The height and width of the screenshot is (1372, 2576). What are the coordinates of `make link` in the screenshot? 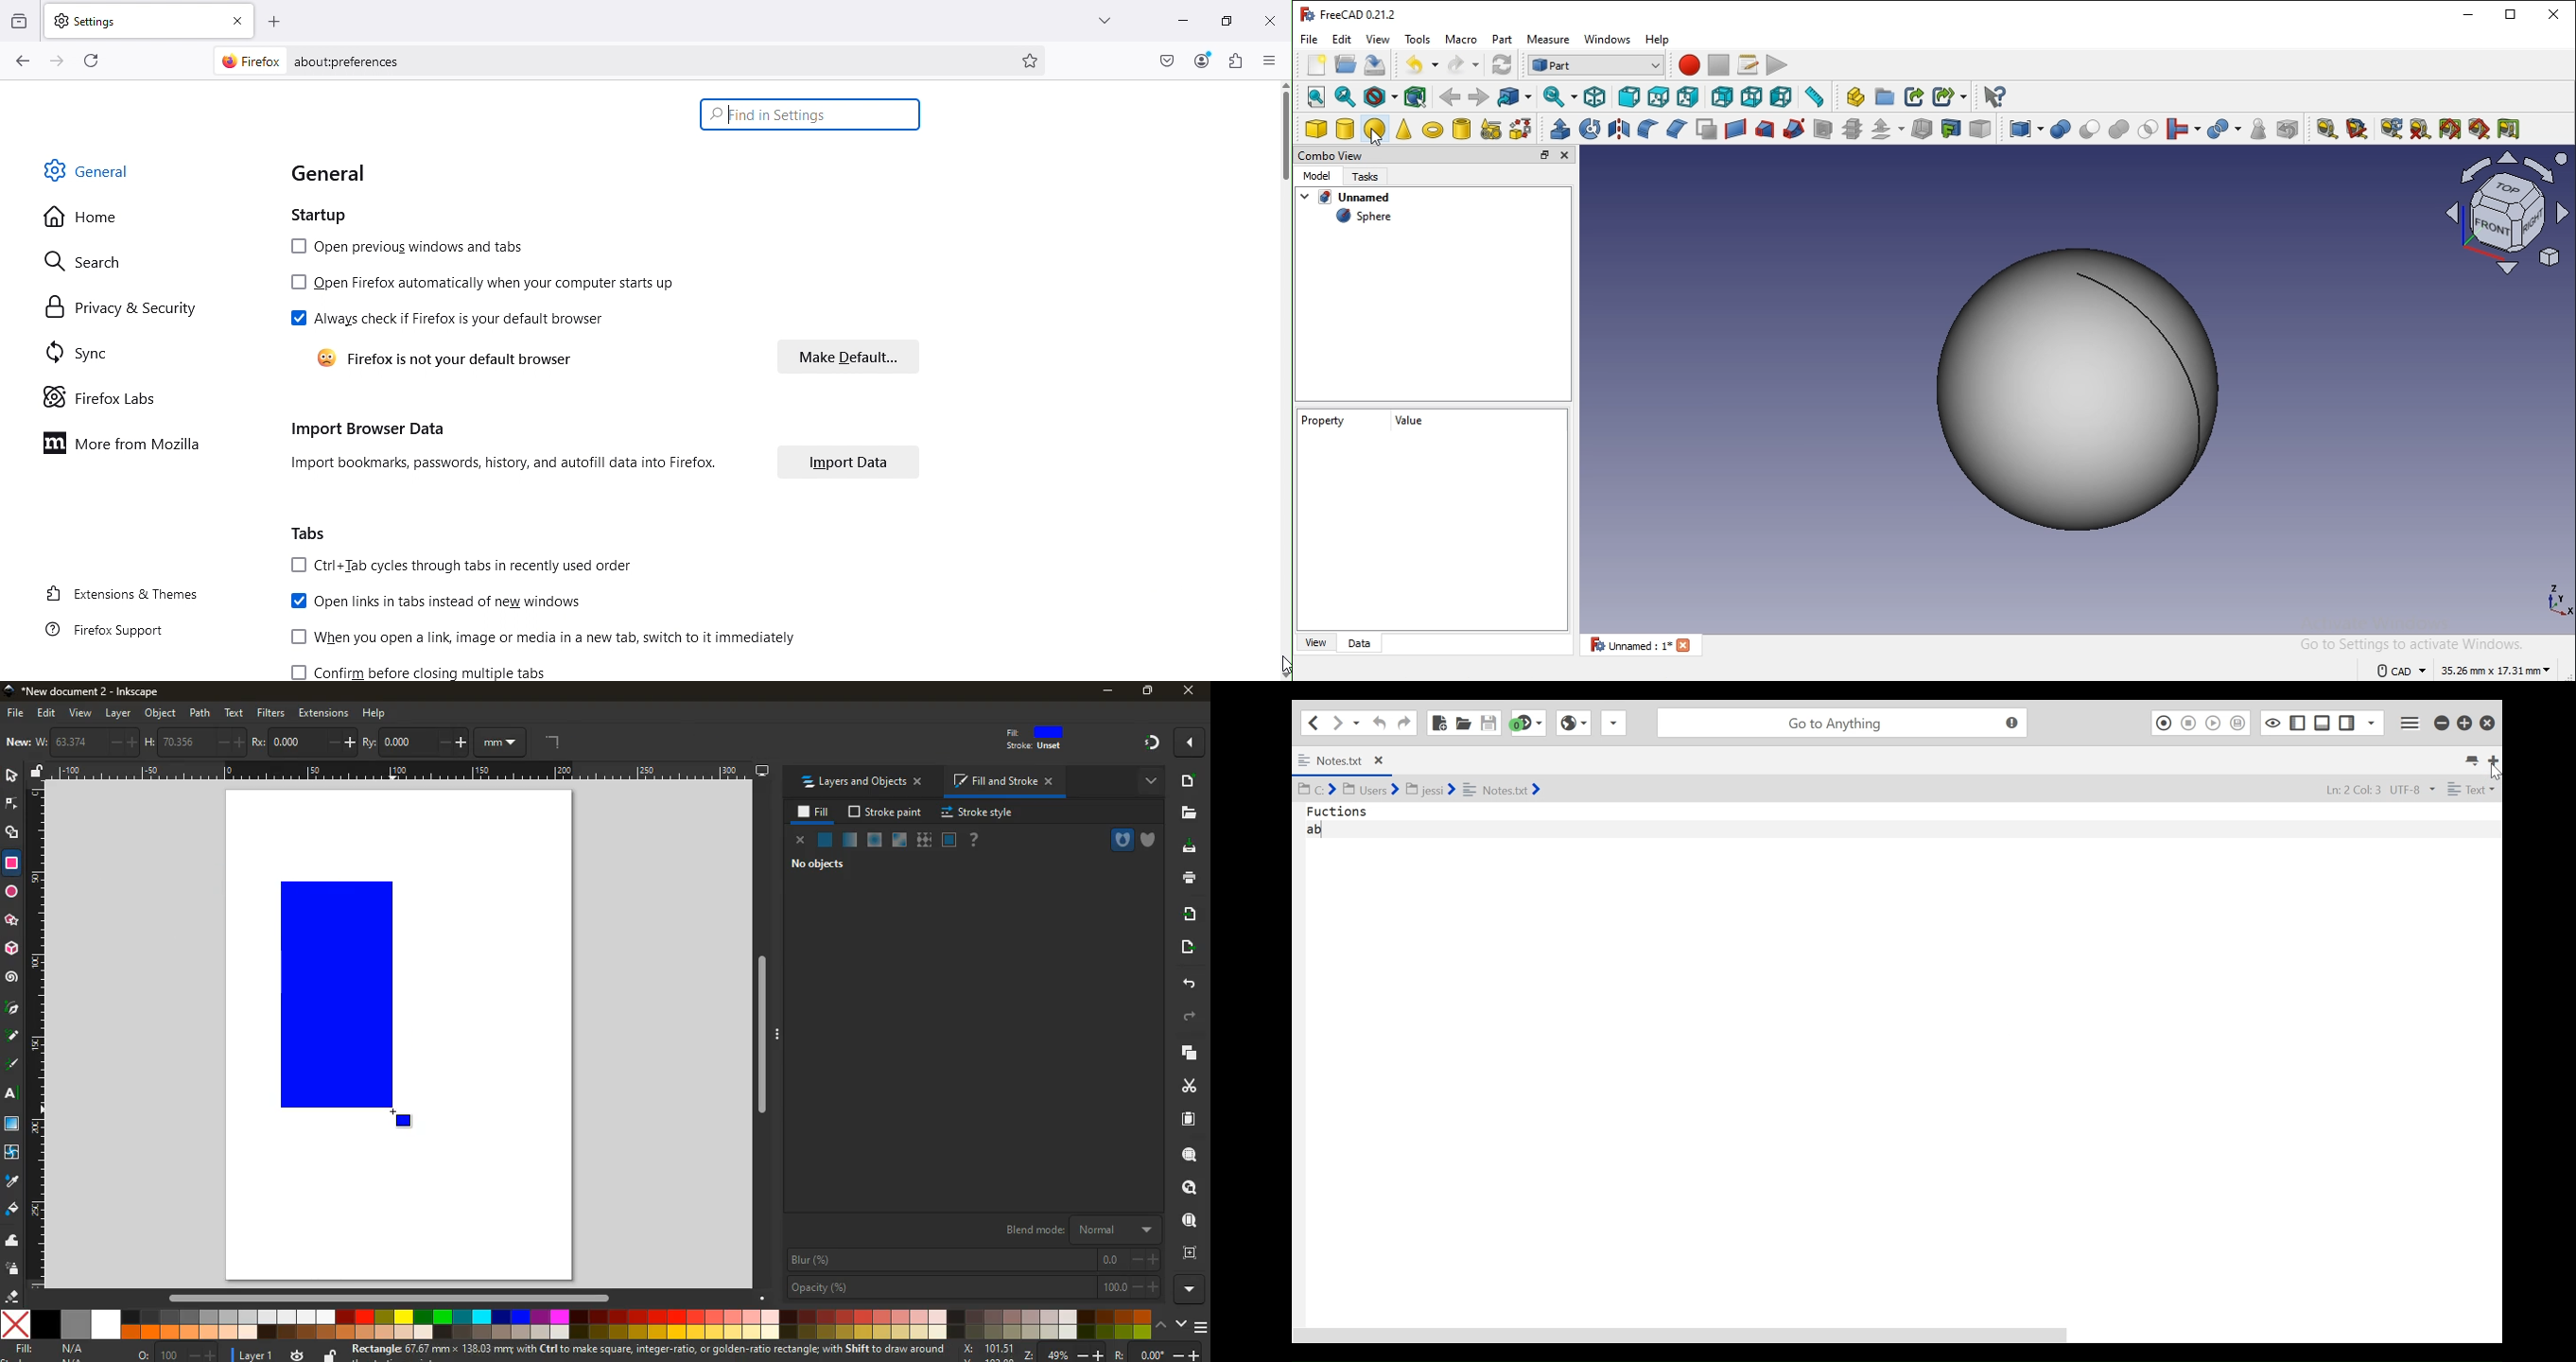 It's located at (1915, 97).